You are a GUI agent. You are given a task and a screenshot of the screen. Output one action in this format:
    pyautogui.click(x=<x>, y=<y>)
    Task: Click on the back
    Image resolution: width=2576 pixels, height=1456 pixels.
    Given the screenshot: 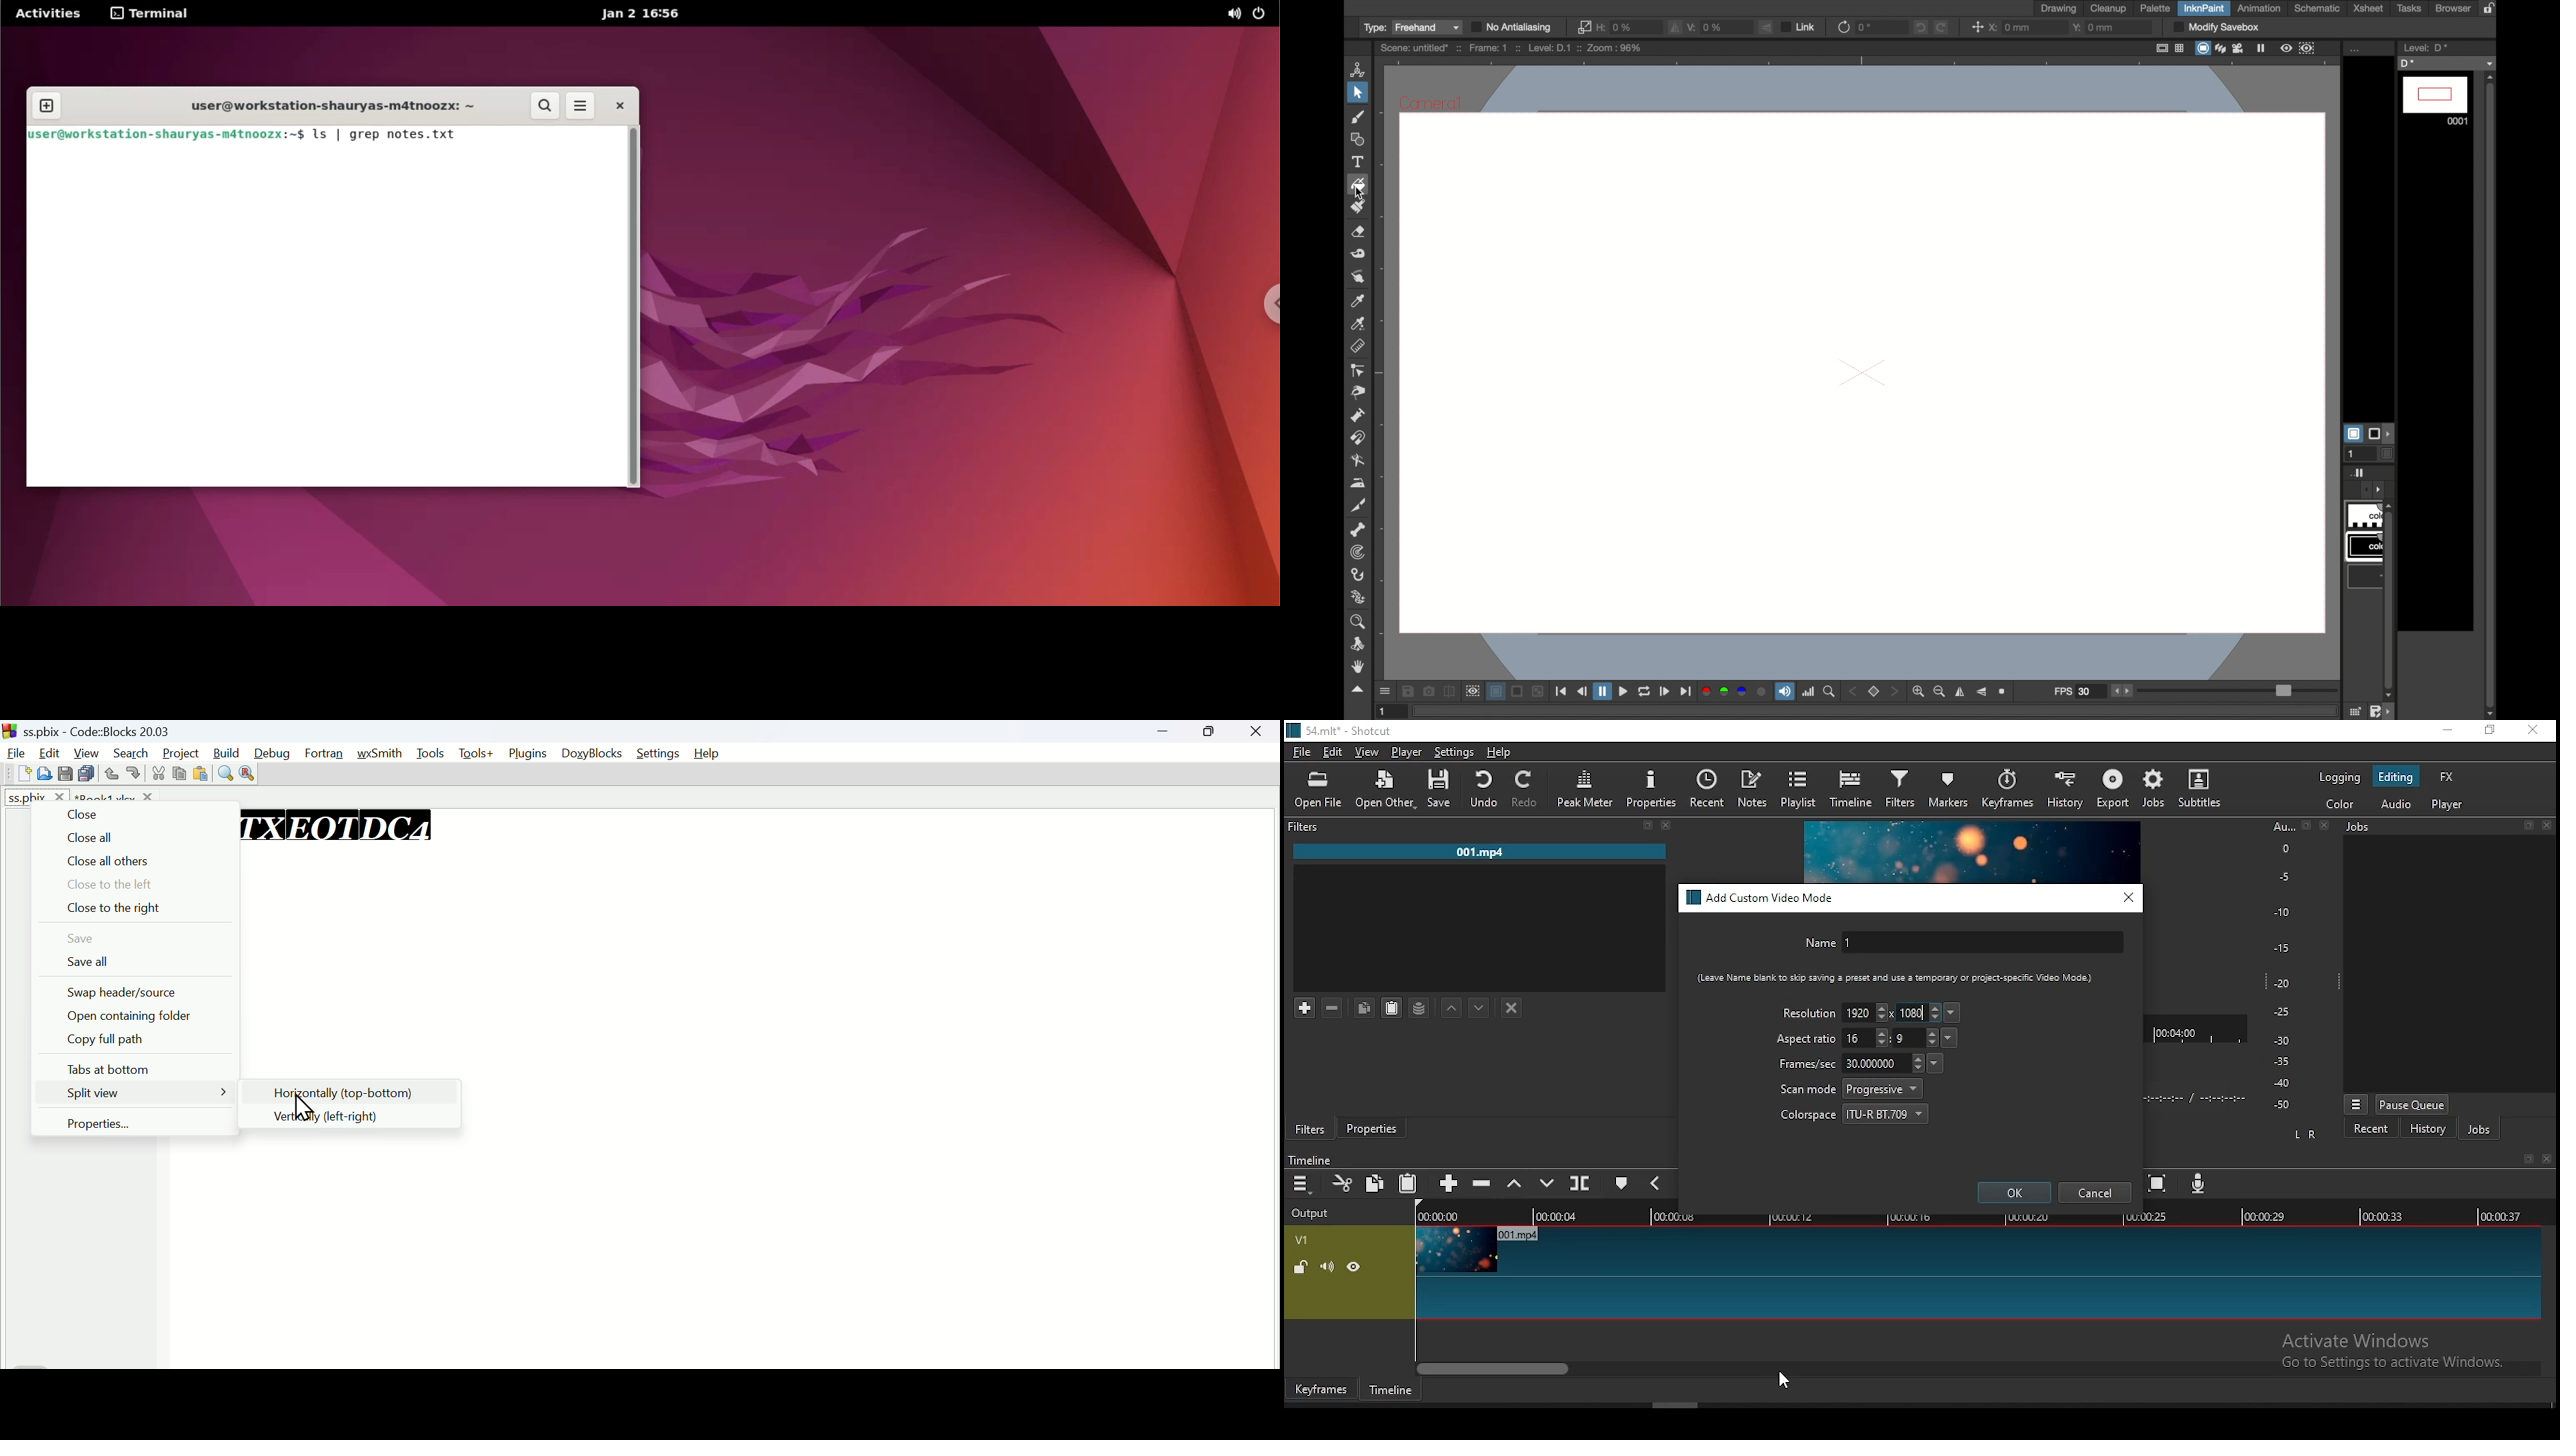 What is the action you would take?
    pyautogui.click(x=1851, y=693)
    